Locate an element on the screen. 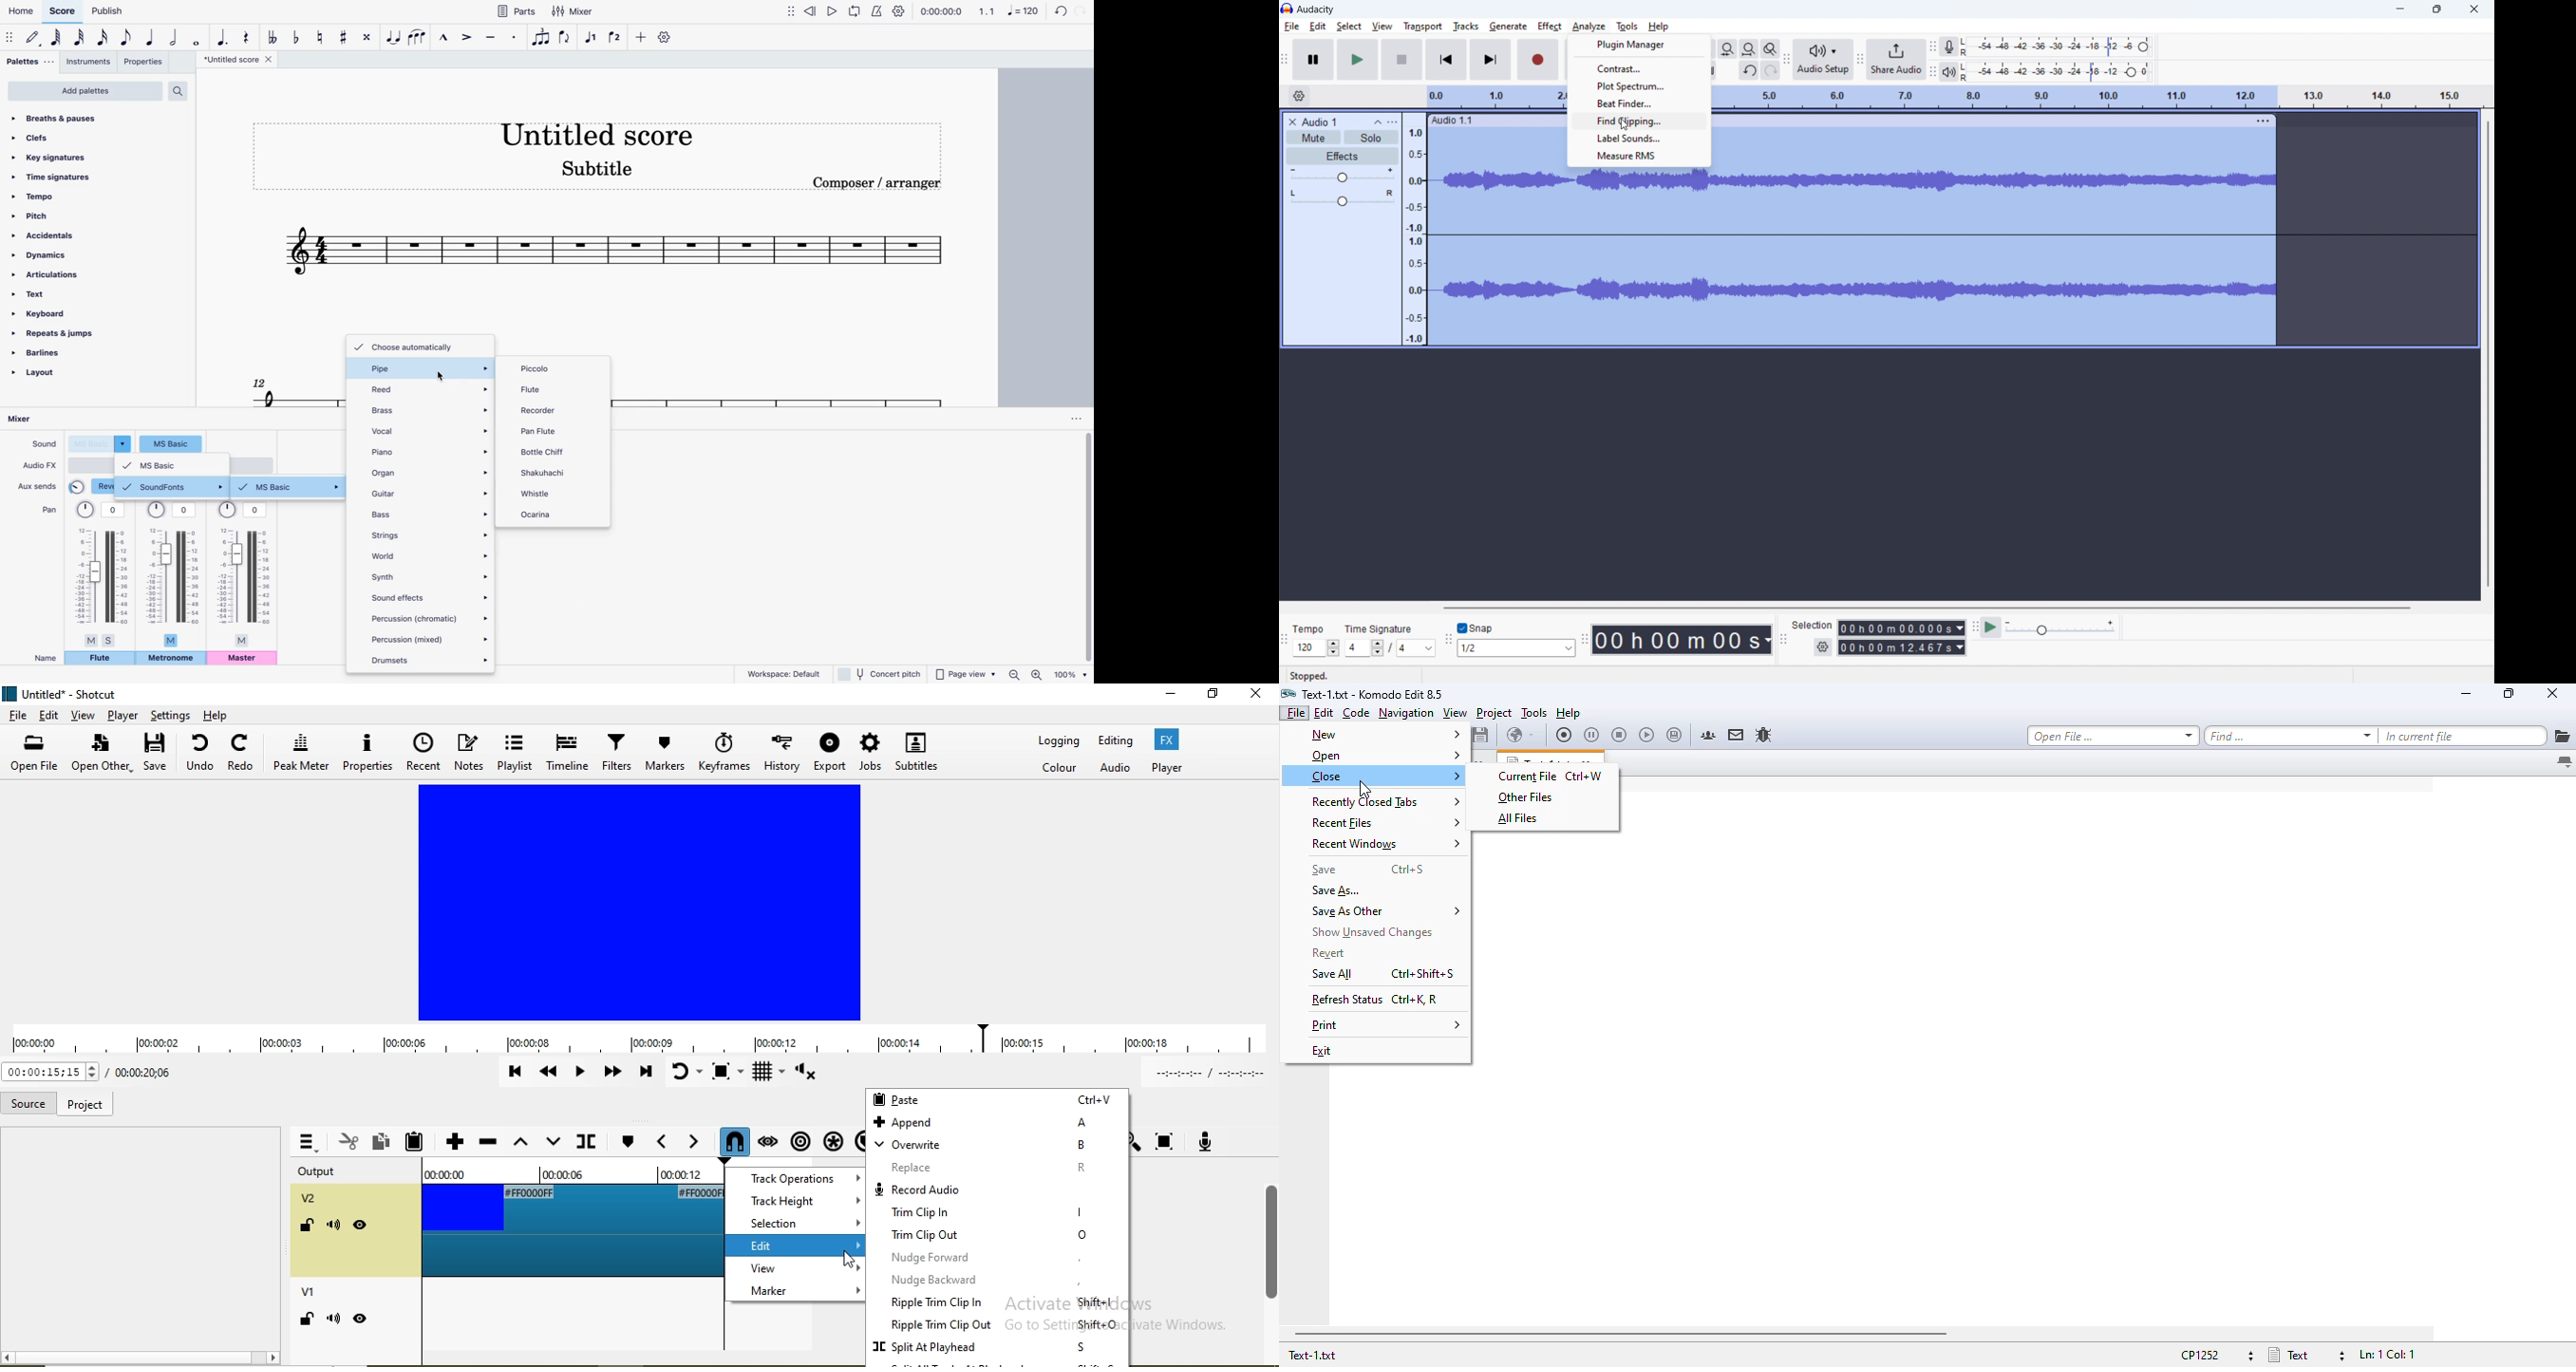 The image size is (2576, 1372). effects is located at coordinates (1342, 156).